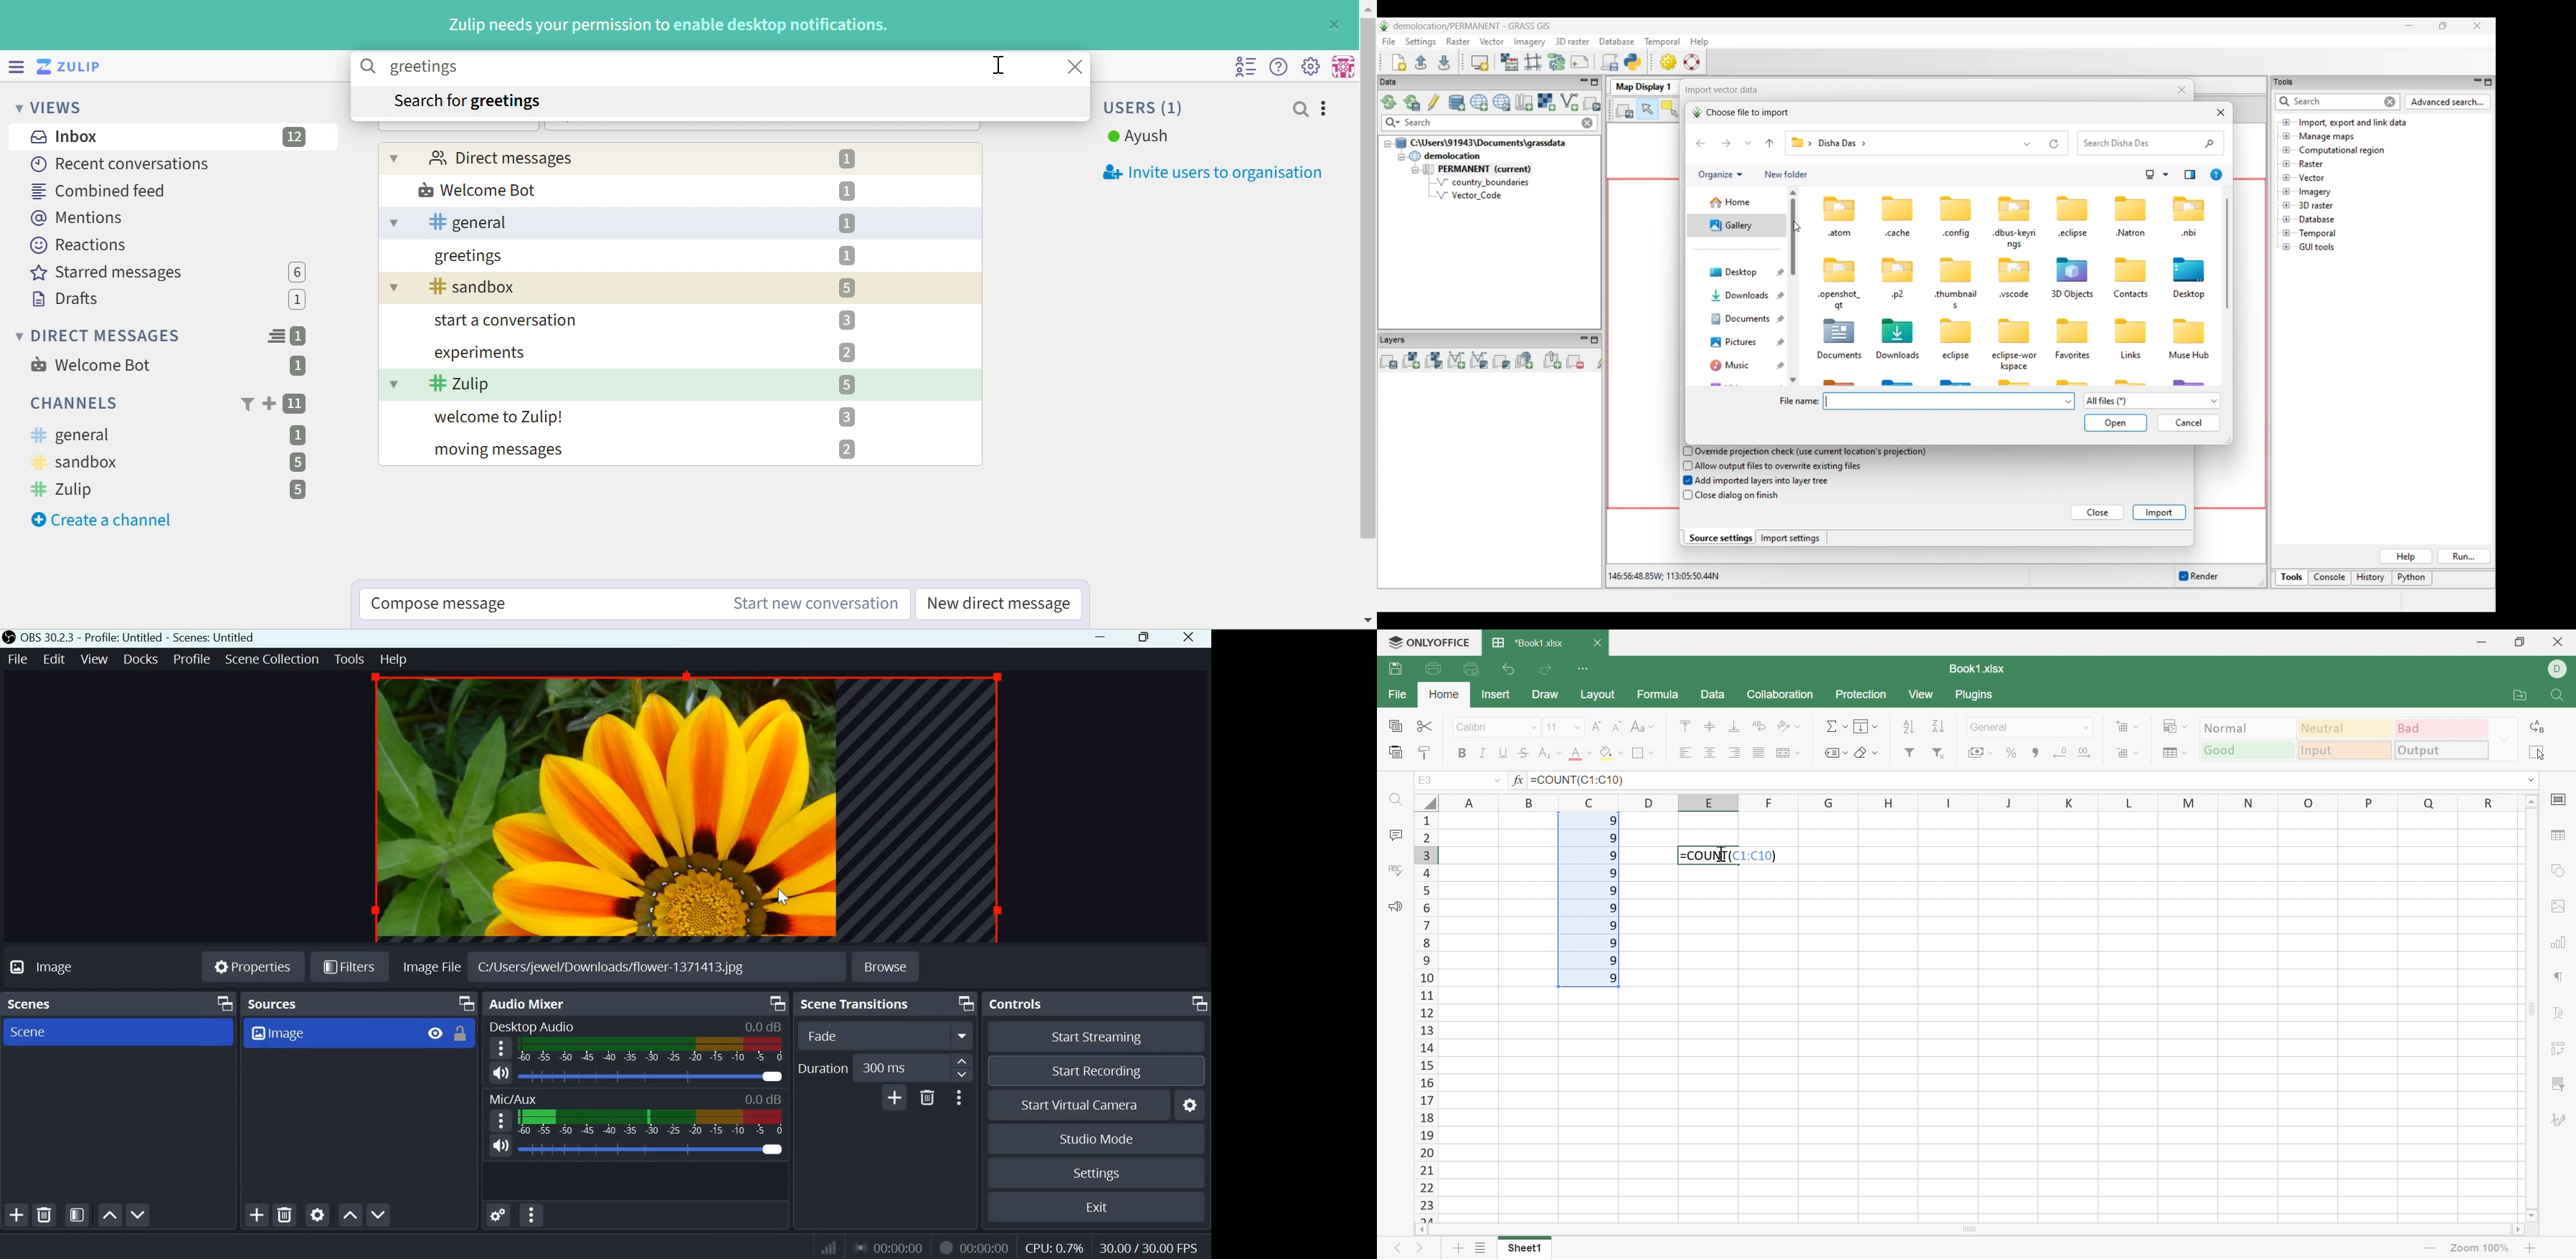 This screenshot has height=1260, width=2576. What do you see at coordinates (2034, 751) in the screenshot?
I see `Comma style` at bounding box center [2034, 751].